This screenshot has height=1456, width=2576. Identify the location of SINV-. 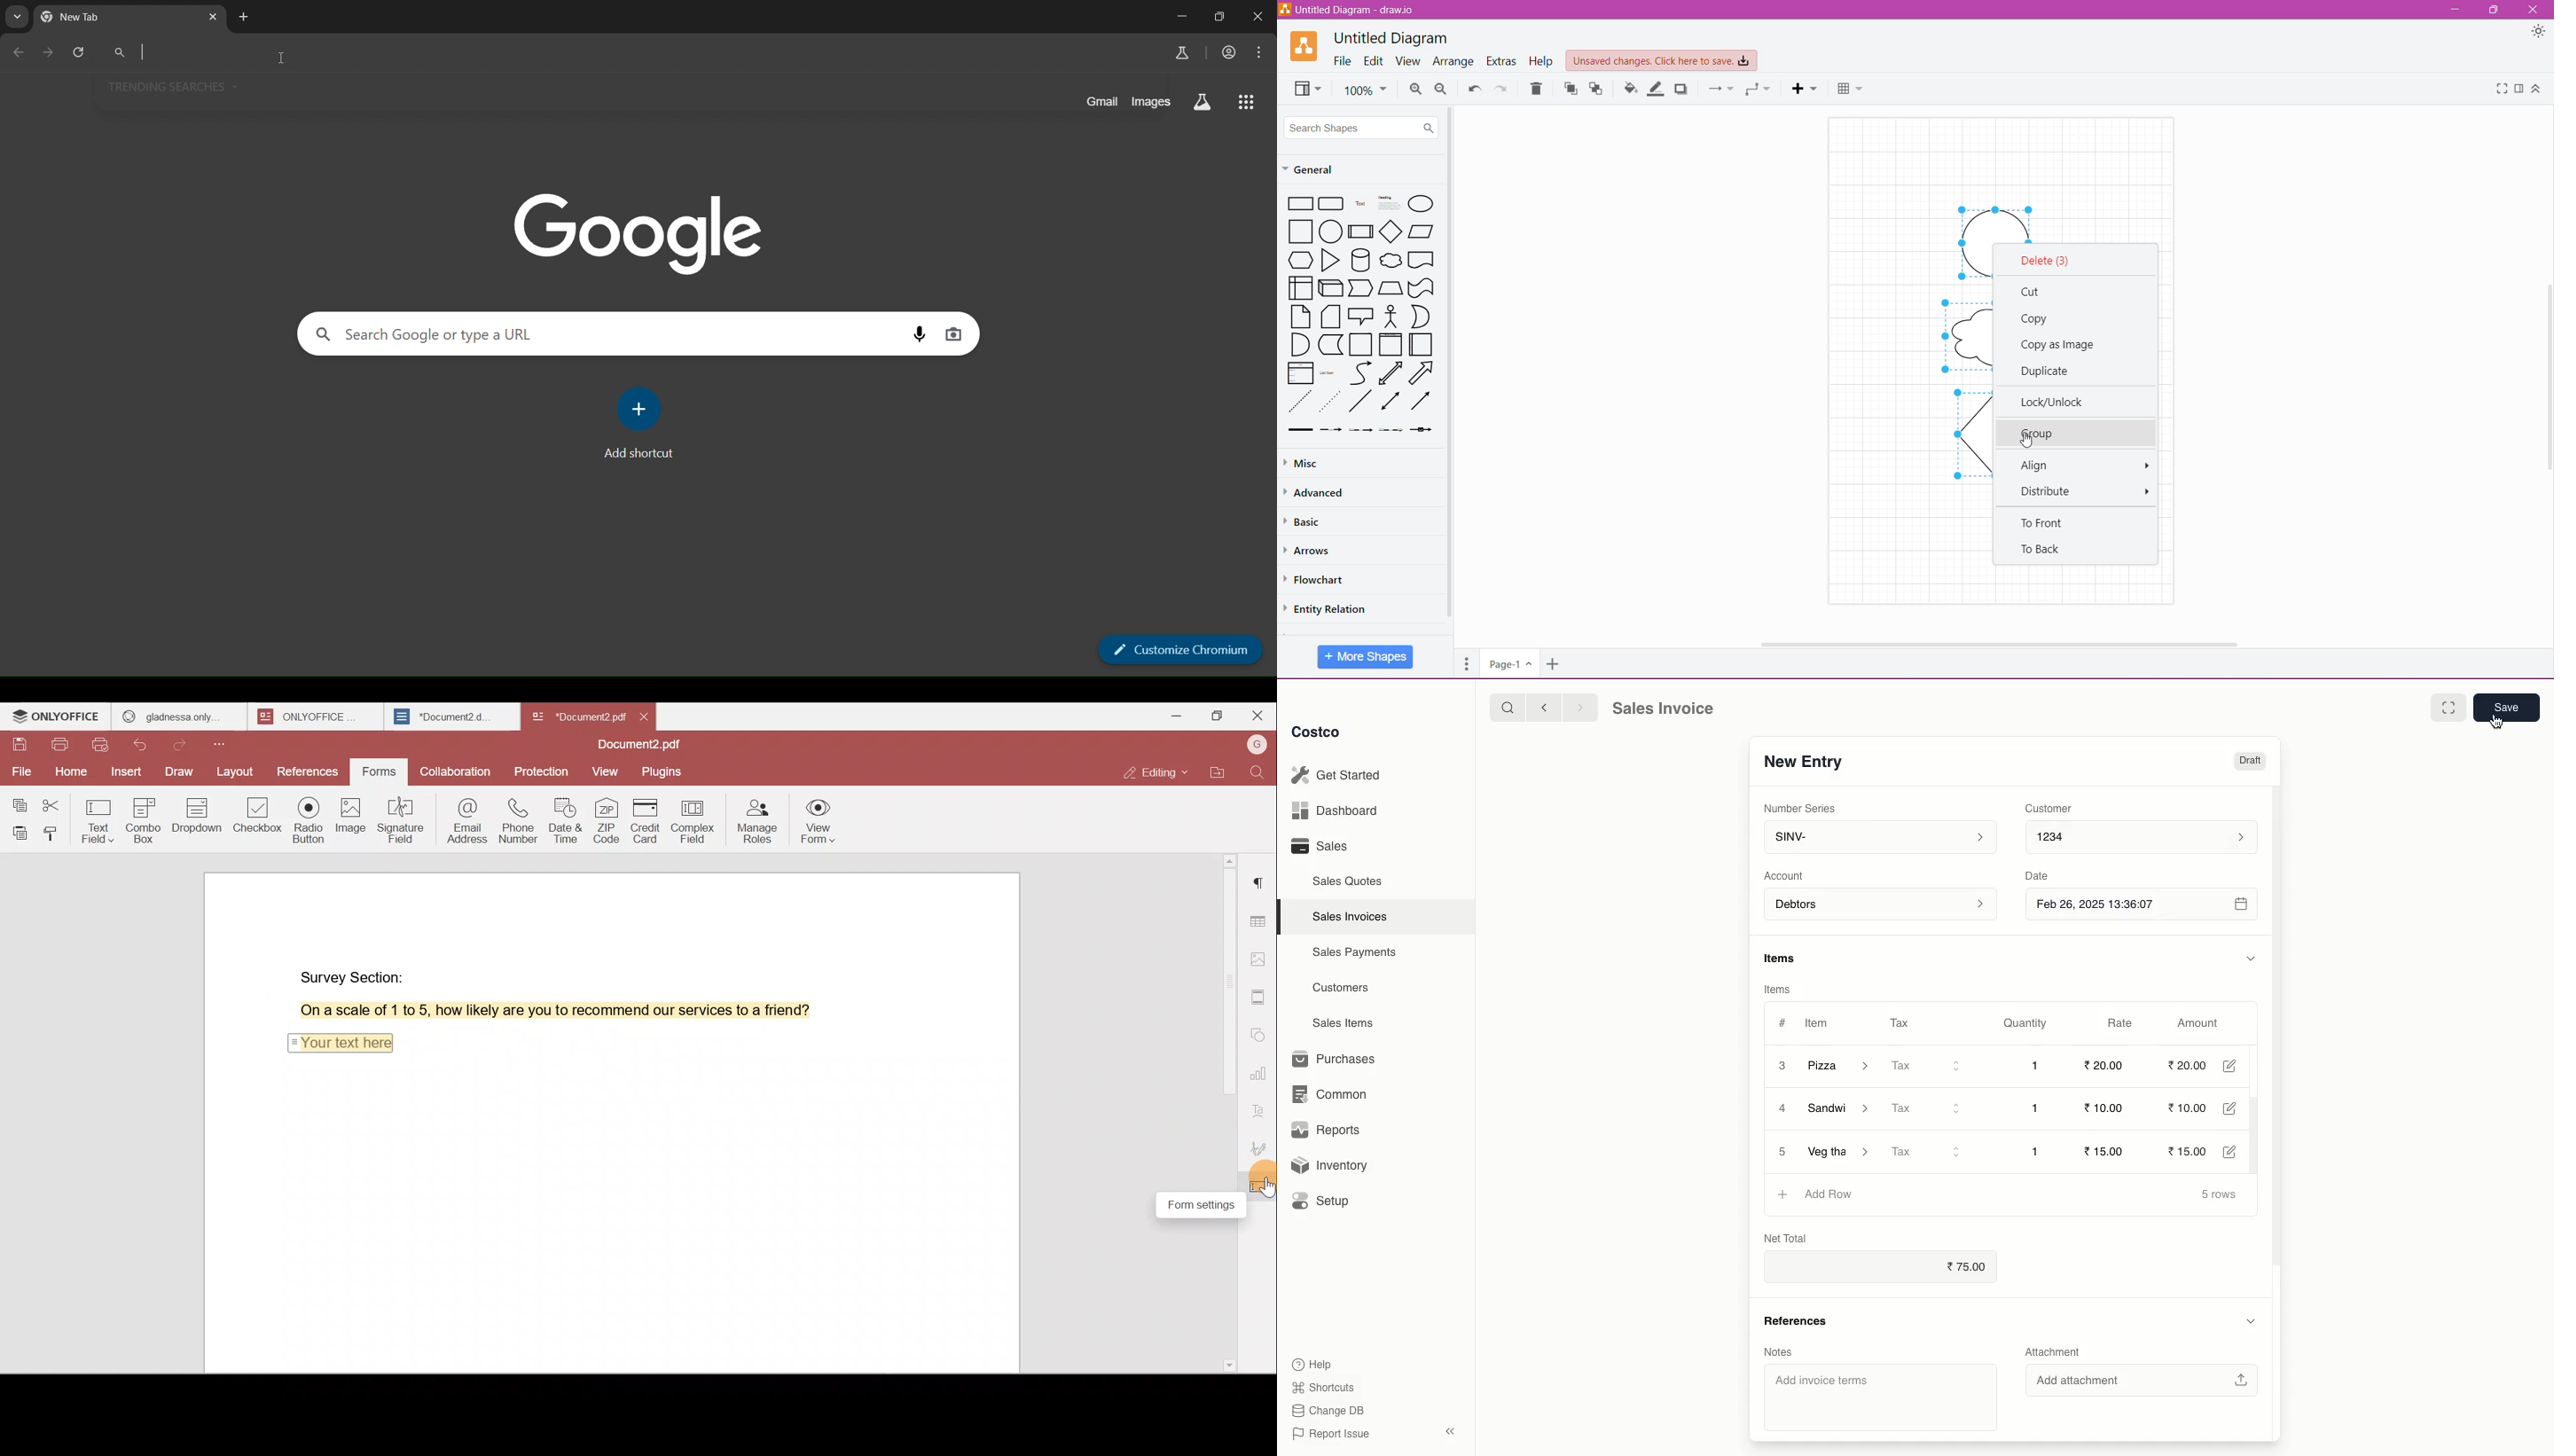
(1879, 839).